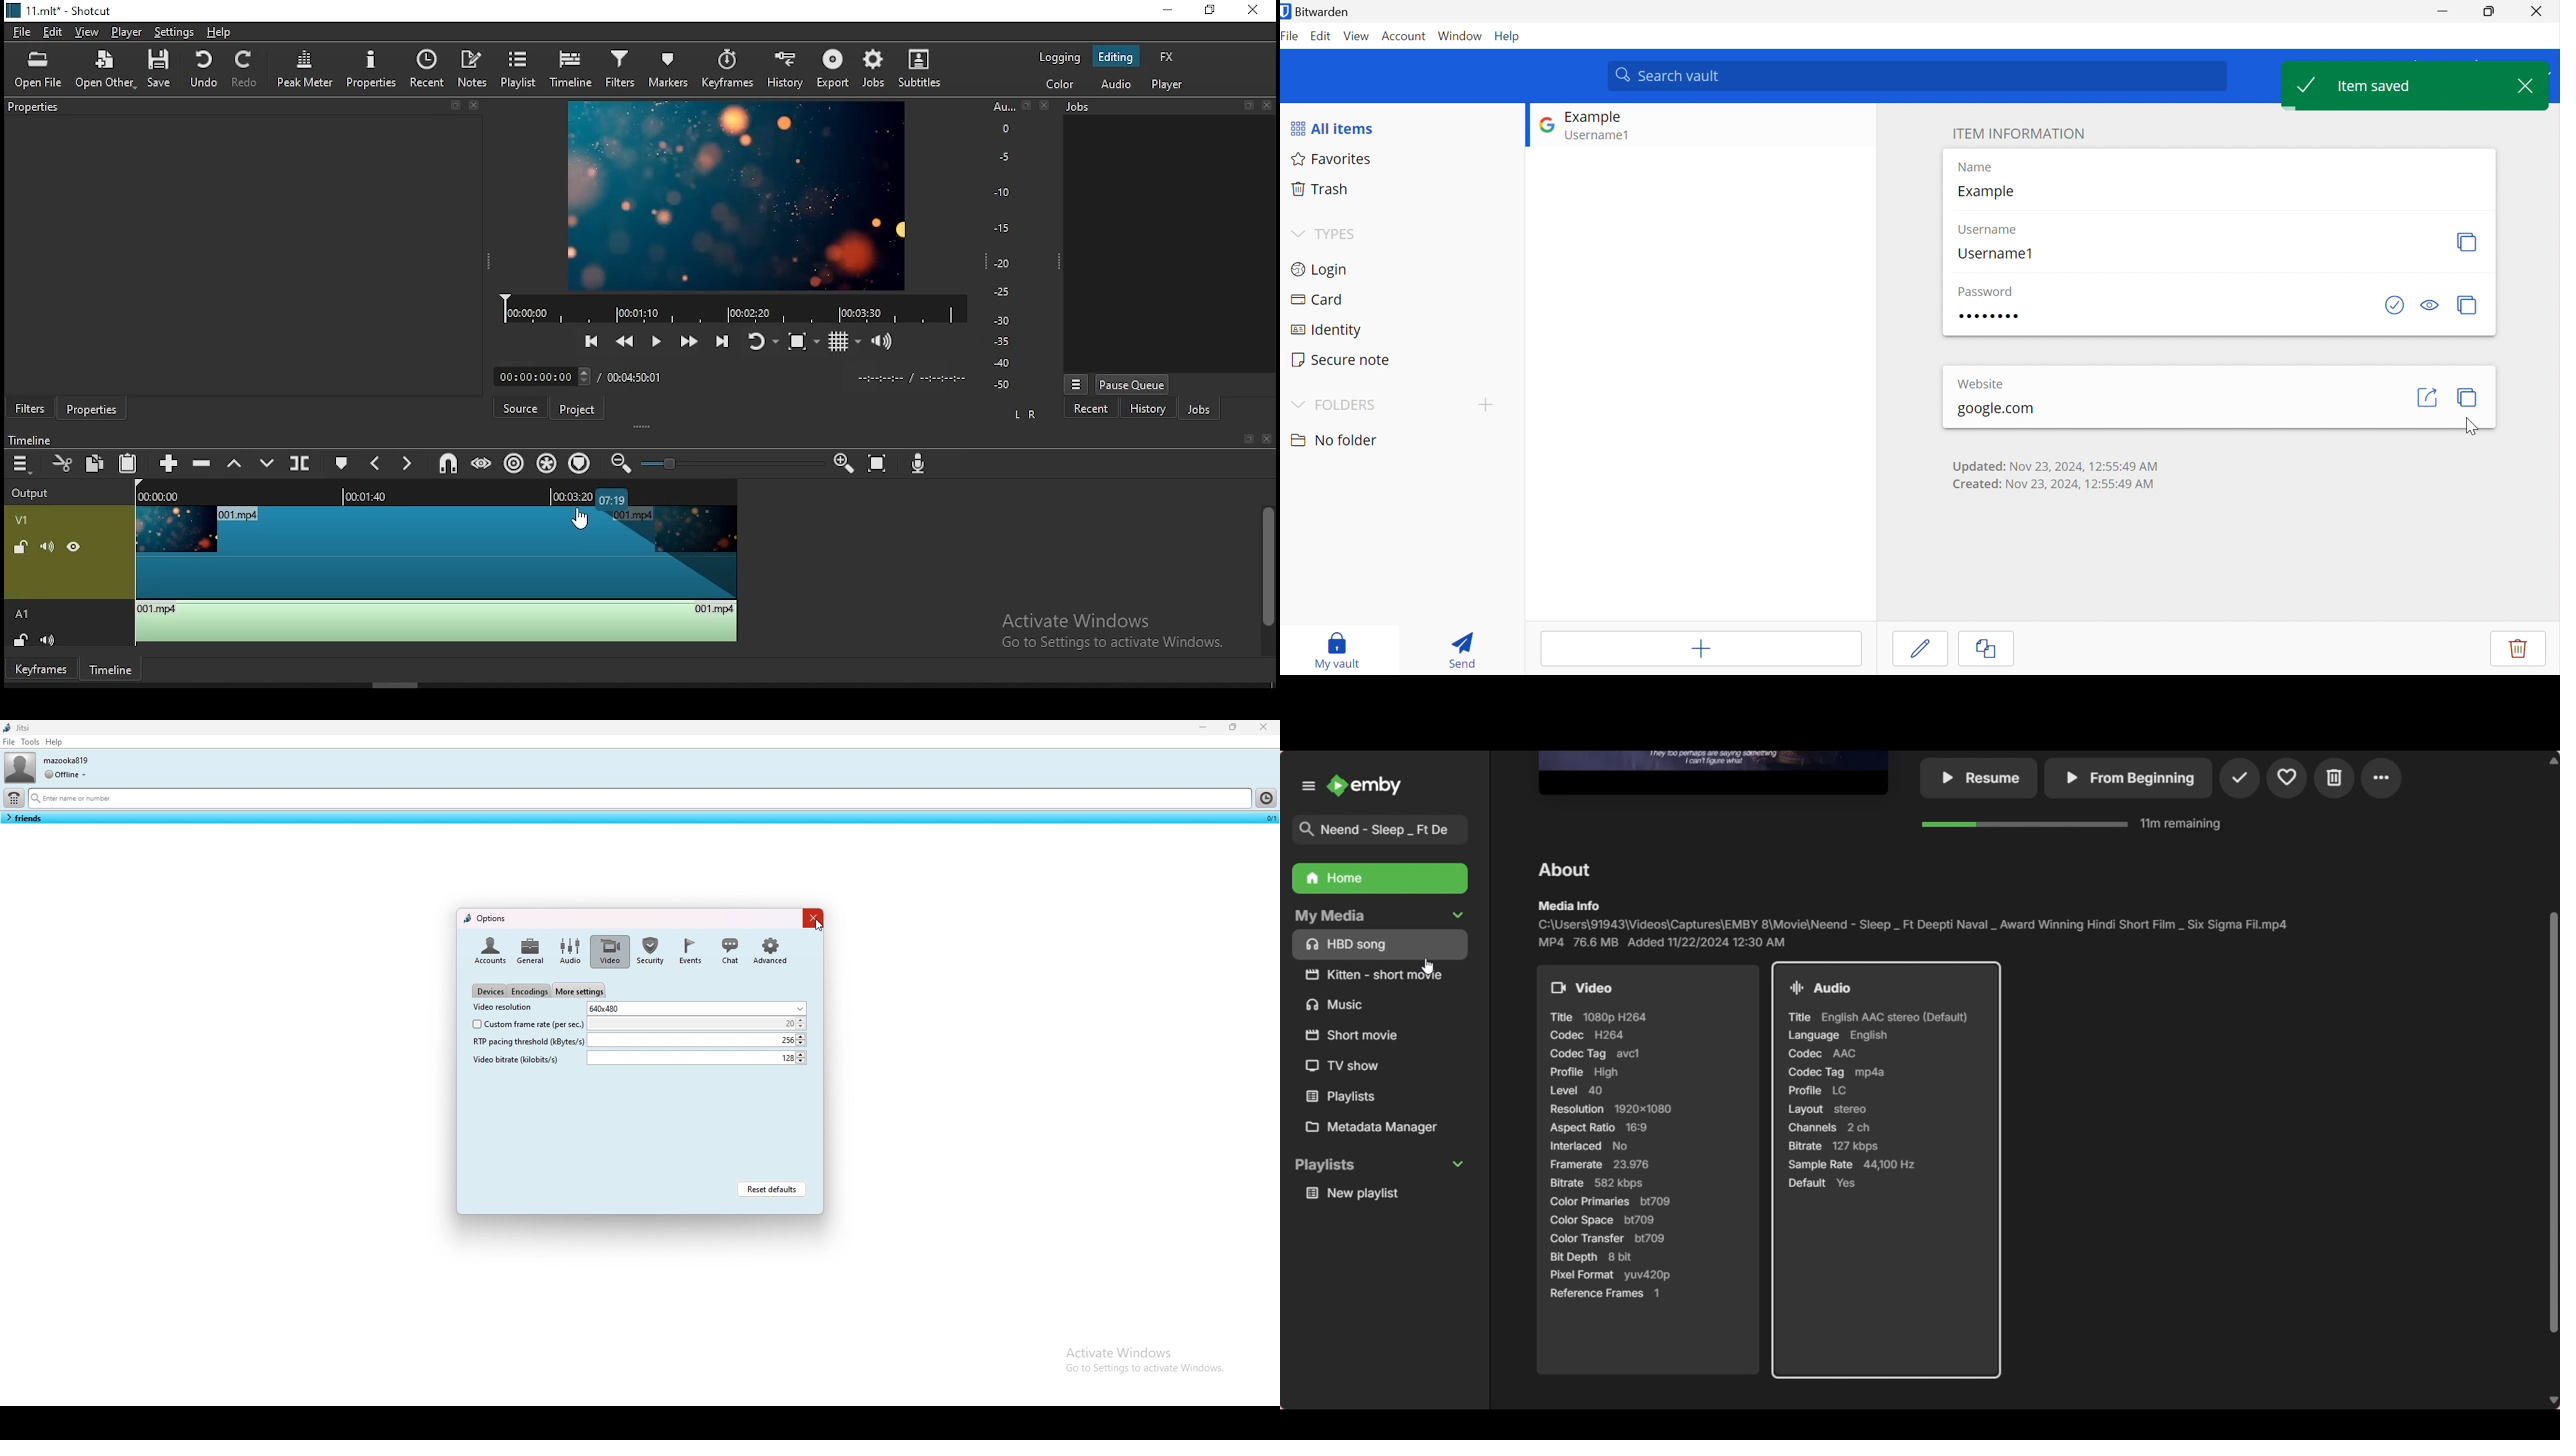 This screenshot has height=1456, width=2576. Describe the element at coordinates (1112, 633) in the screenshot. I see `Activate Windows
Go to Settings to activate Windows.` at that location.